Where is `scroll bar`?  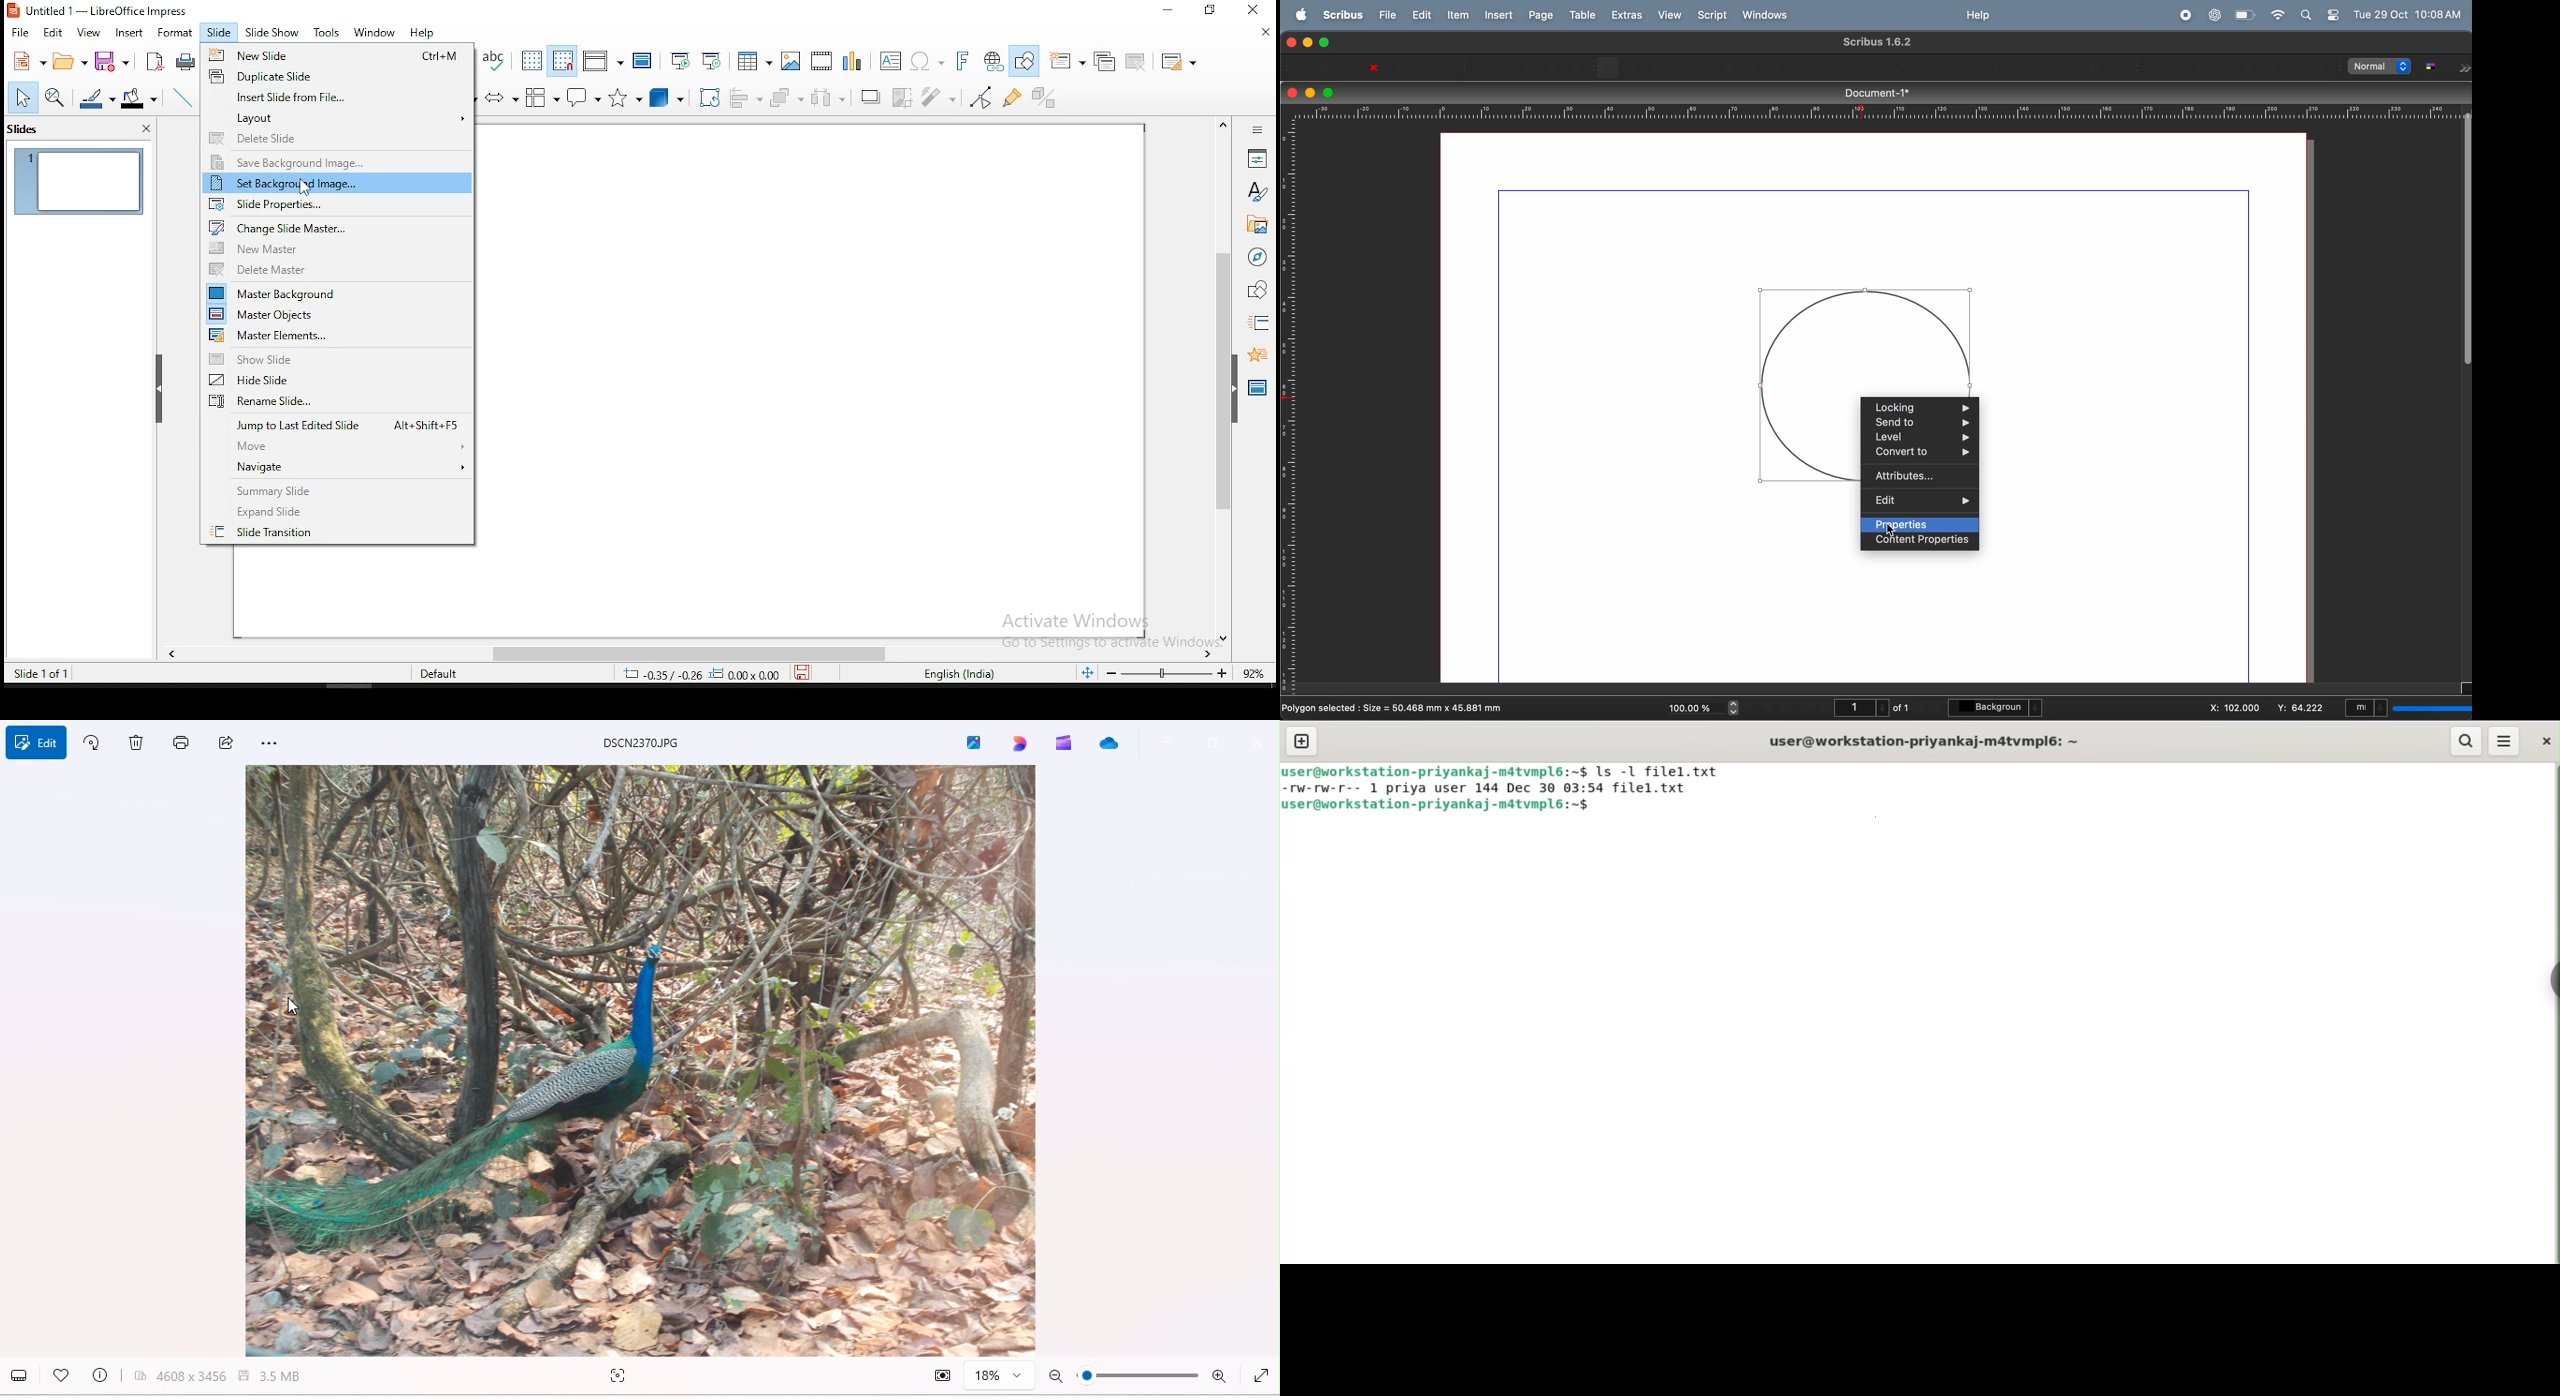
scroll bar is located at coordinates (1223, 378).